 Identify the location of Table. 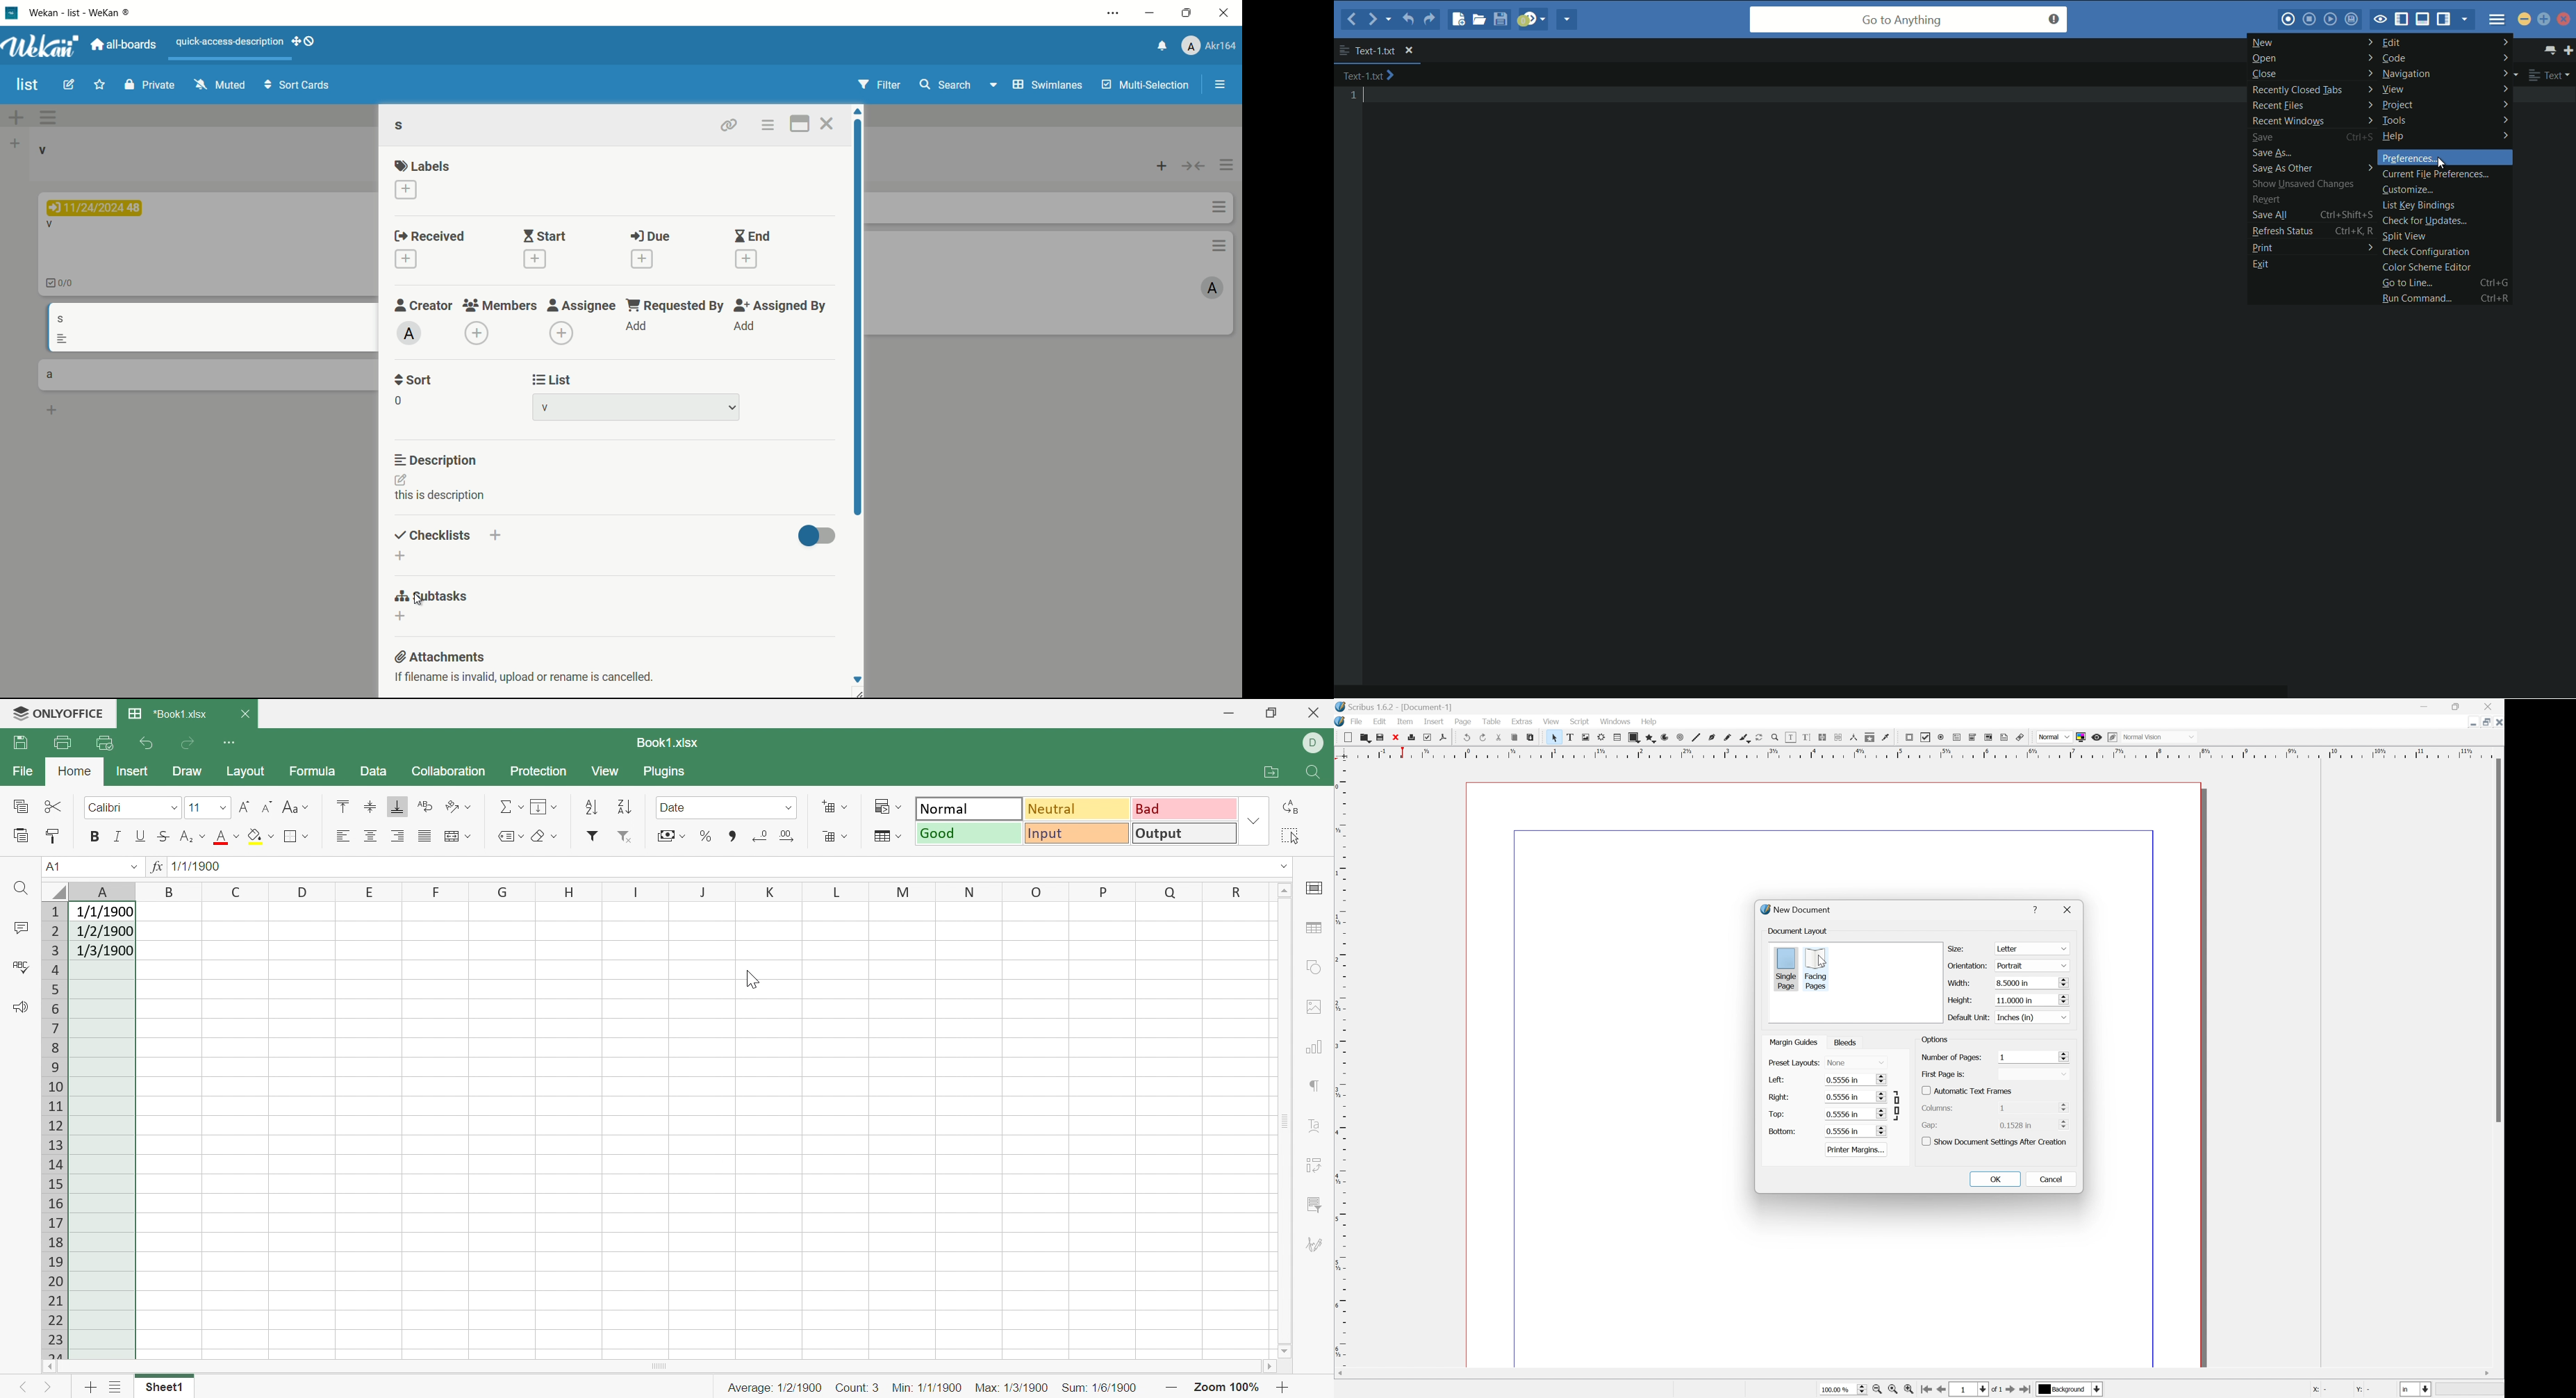
(1615, 737).